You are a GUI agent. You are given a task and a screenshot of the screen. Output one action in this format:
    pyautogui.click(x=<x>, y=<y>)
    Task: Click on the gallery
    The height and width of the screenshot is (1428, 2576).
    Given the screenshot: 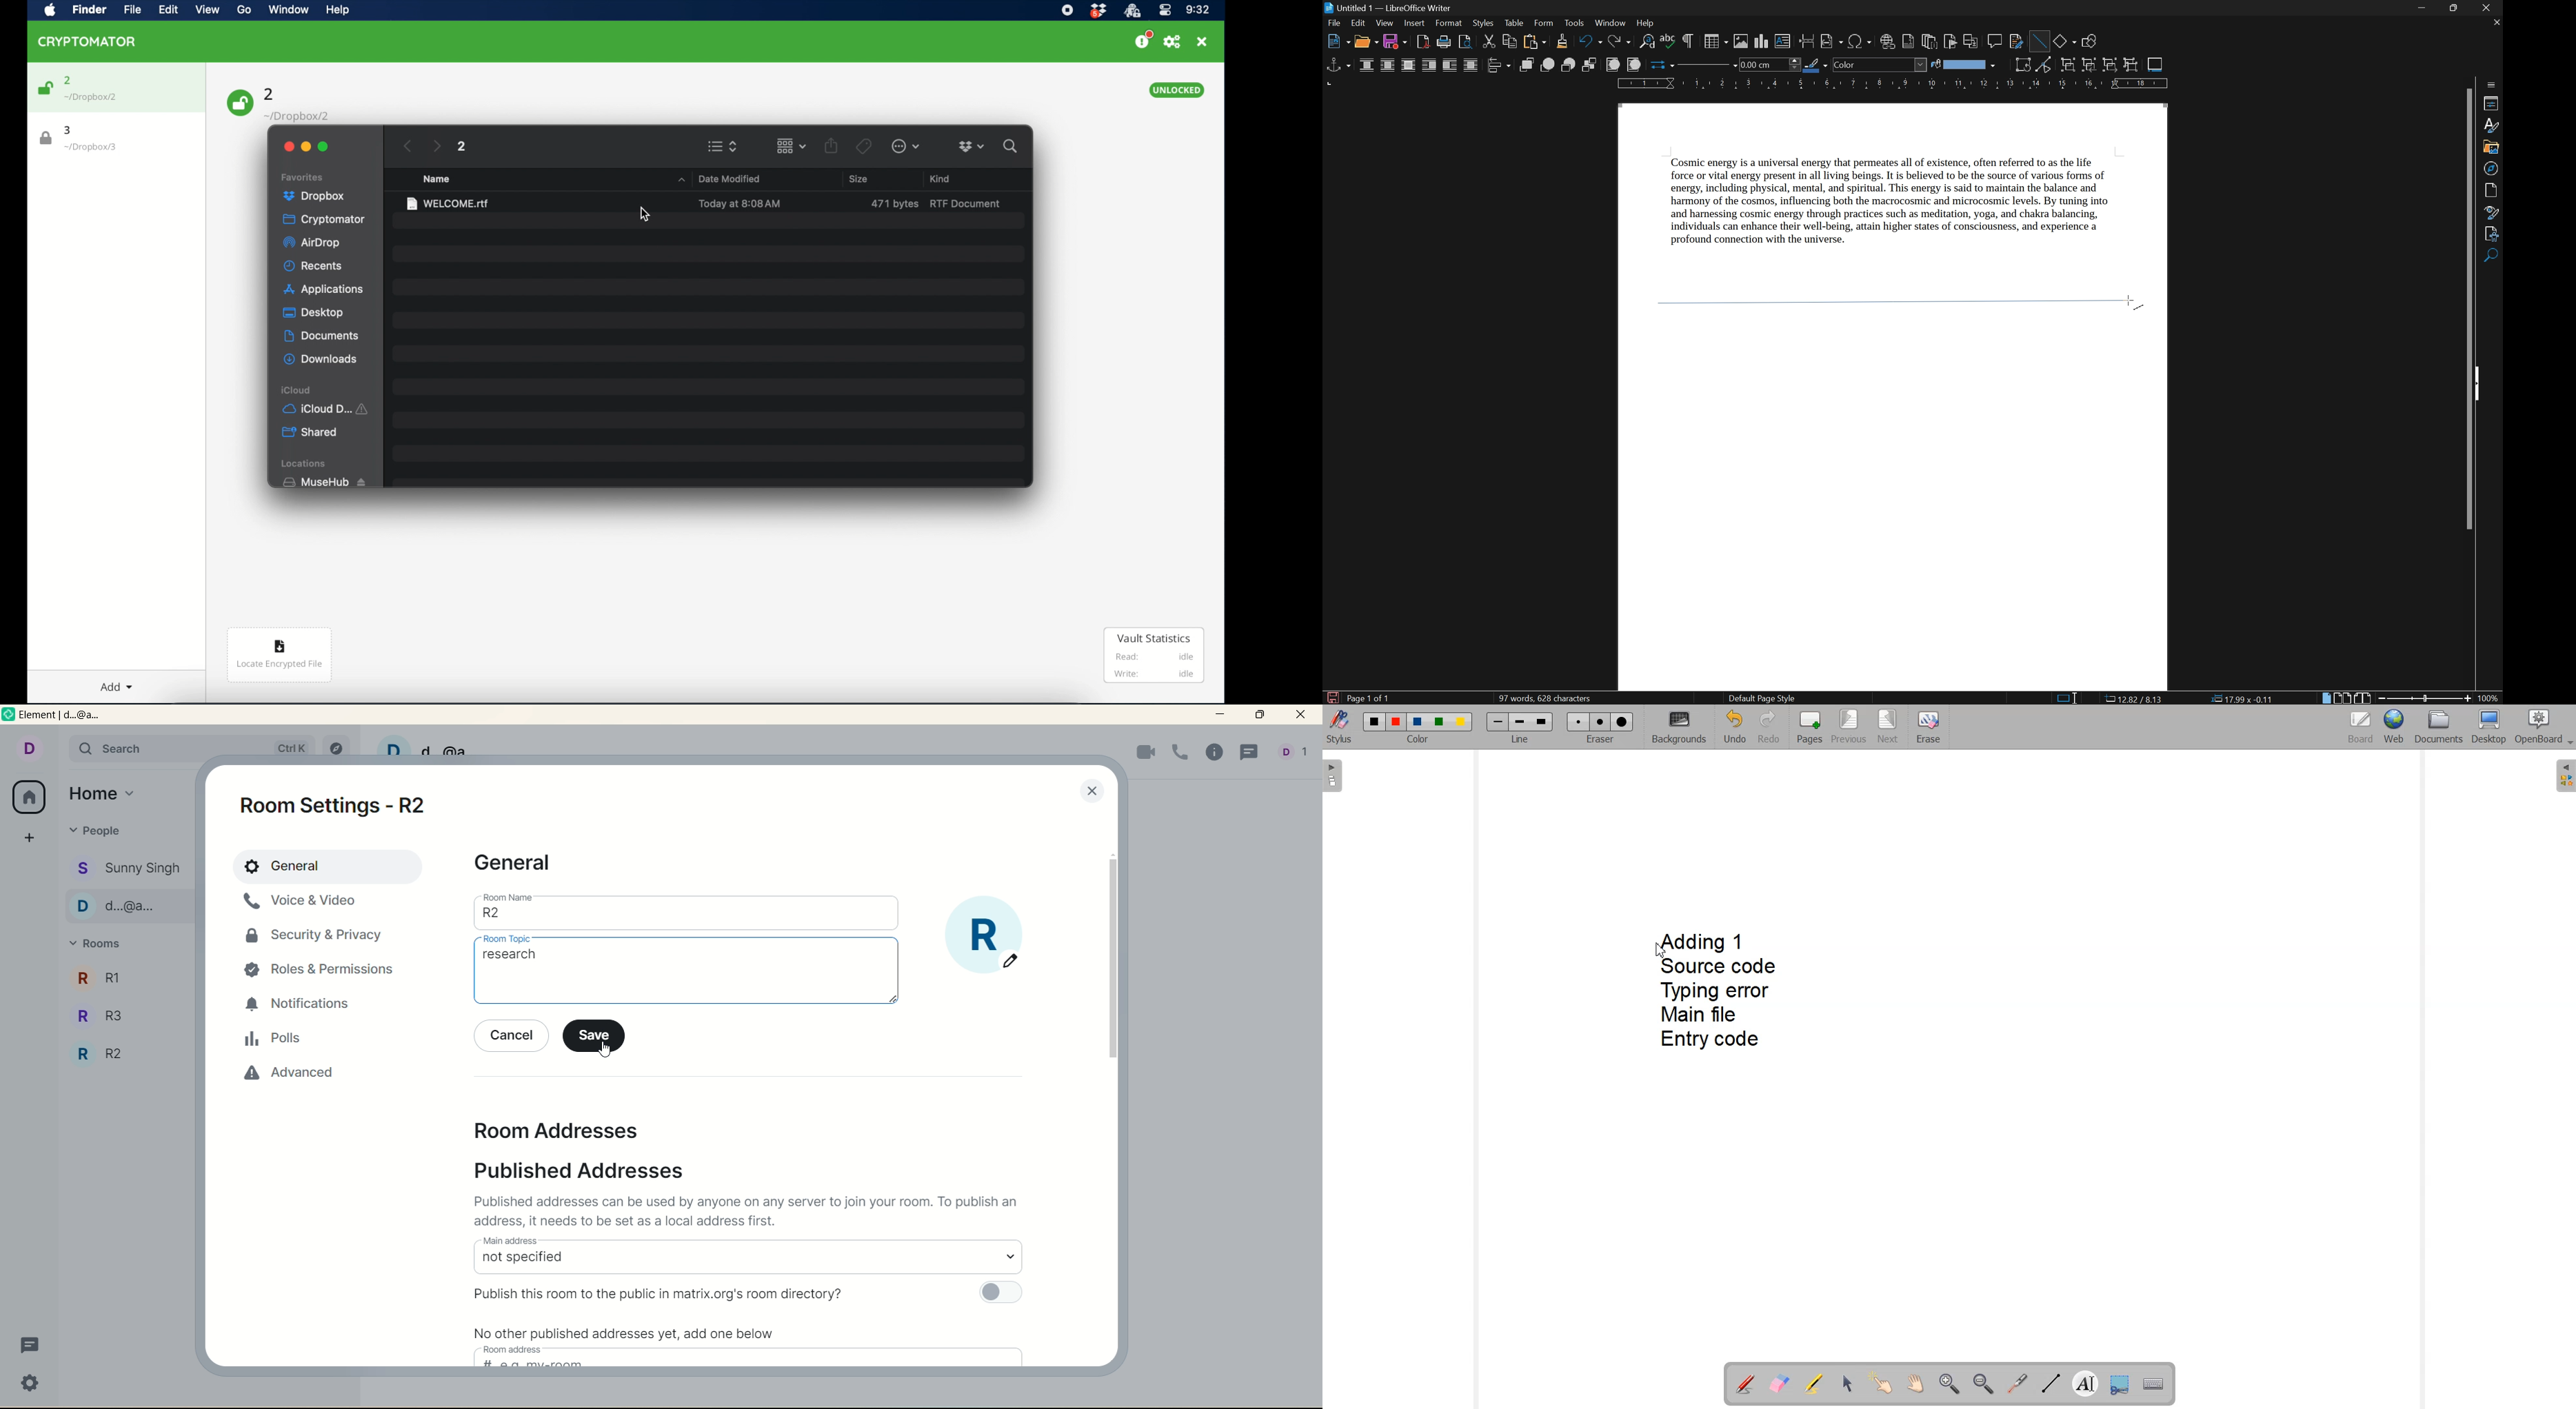 What is the action you would take?
    pyautogui.click(x=2491, y=148)
    